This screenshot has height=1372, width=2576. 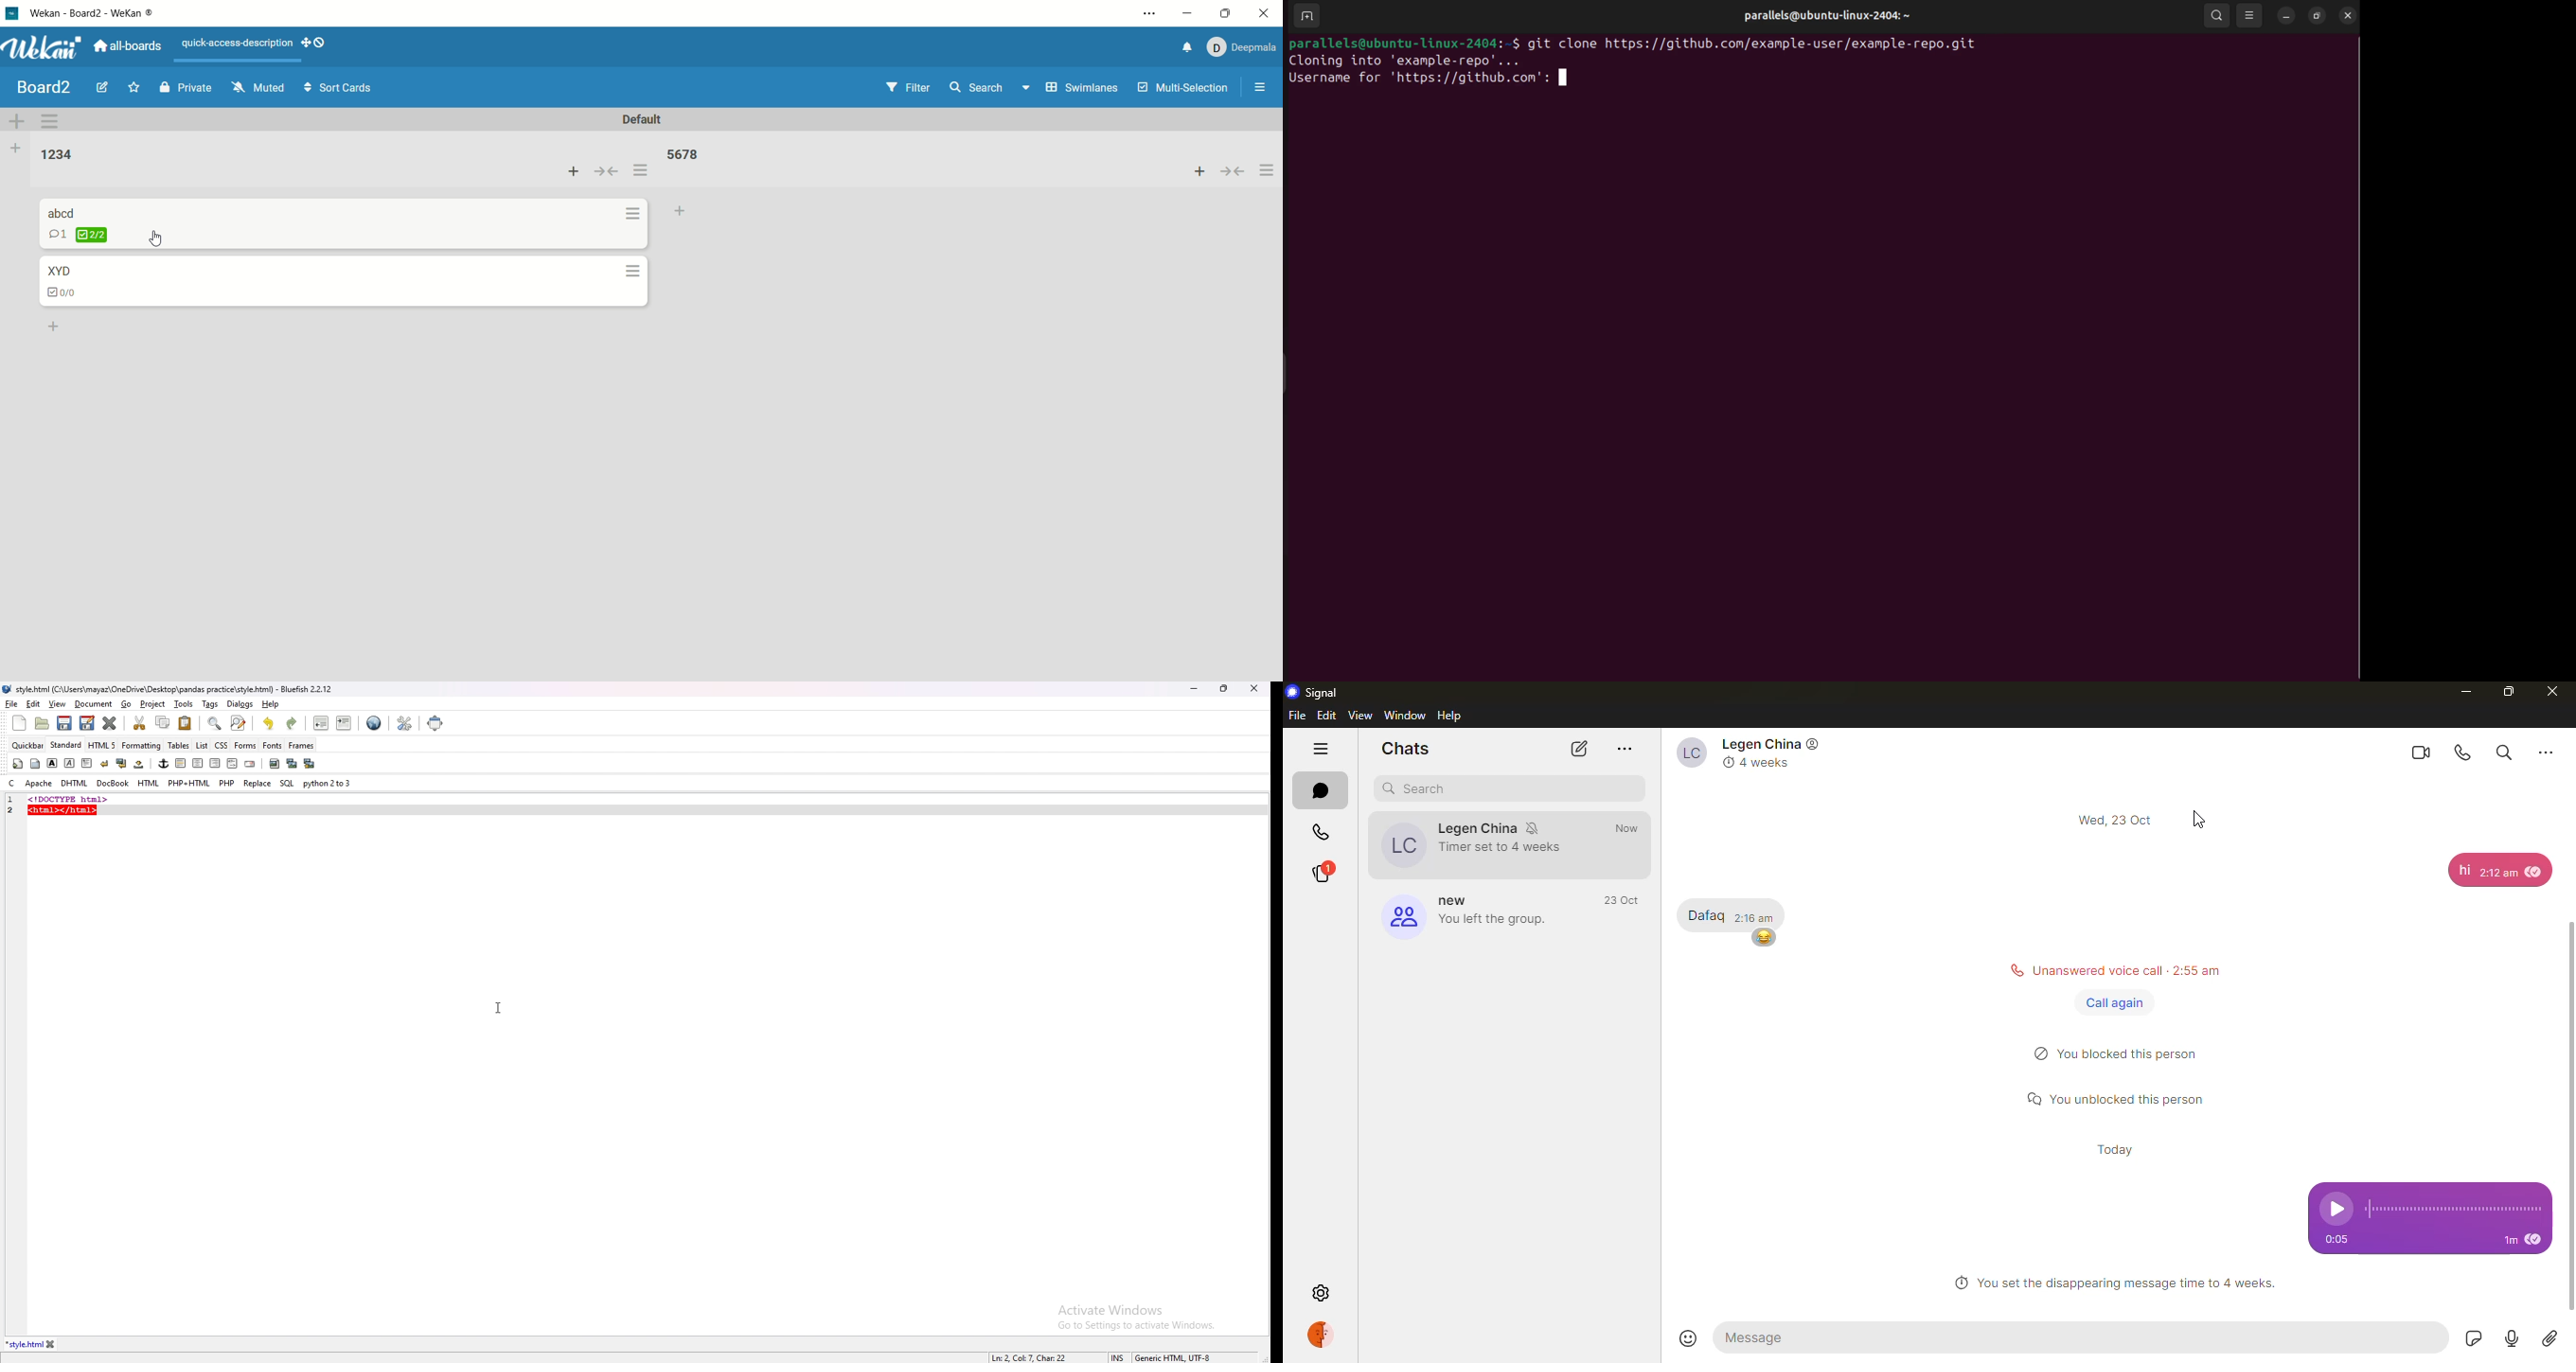 What do you see at coordinates (135, 86) in the screenshot?
I see `favorite` at bounding box center [135, 86].